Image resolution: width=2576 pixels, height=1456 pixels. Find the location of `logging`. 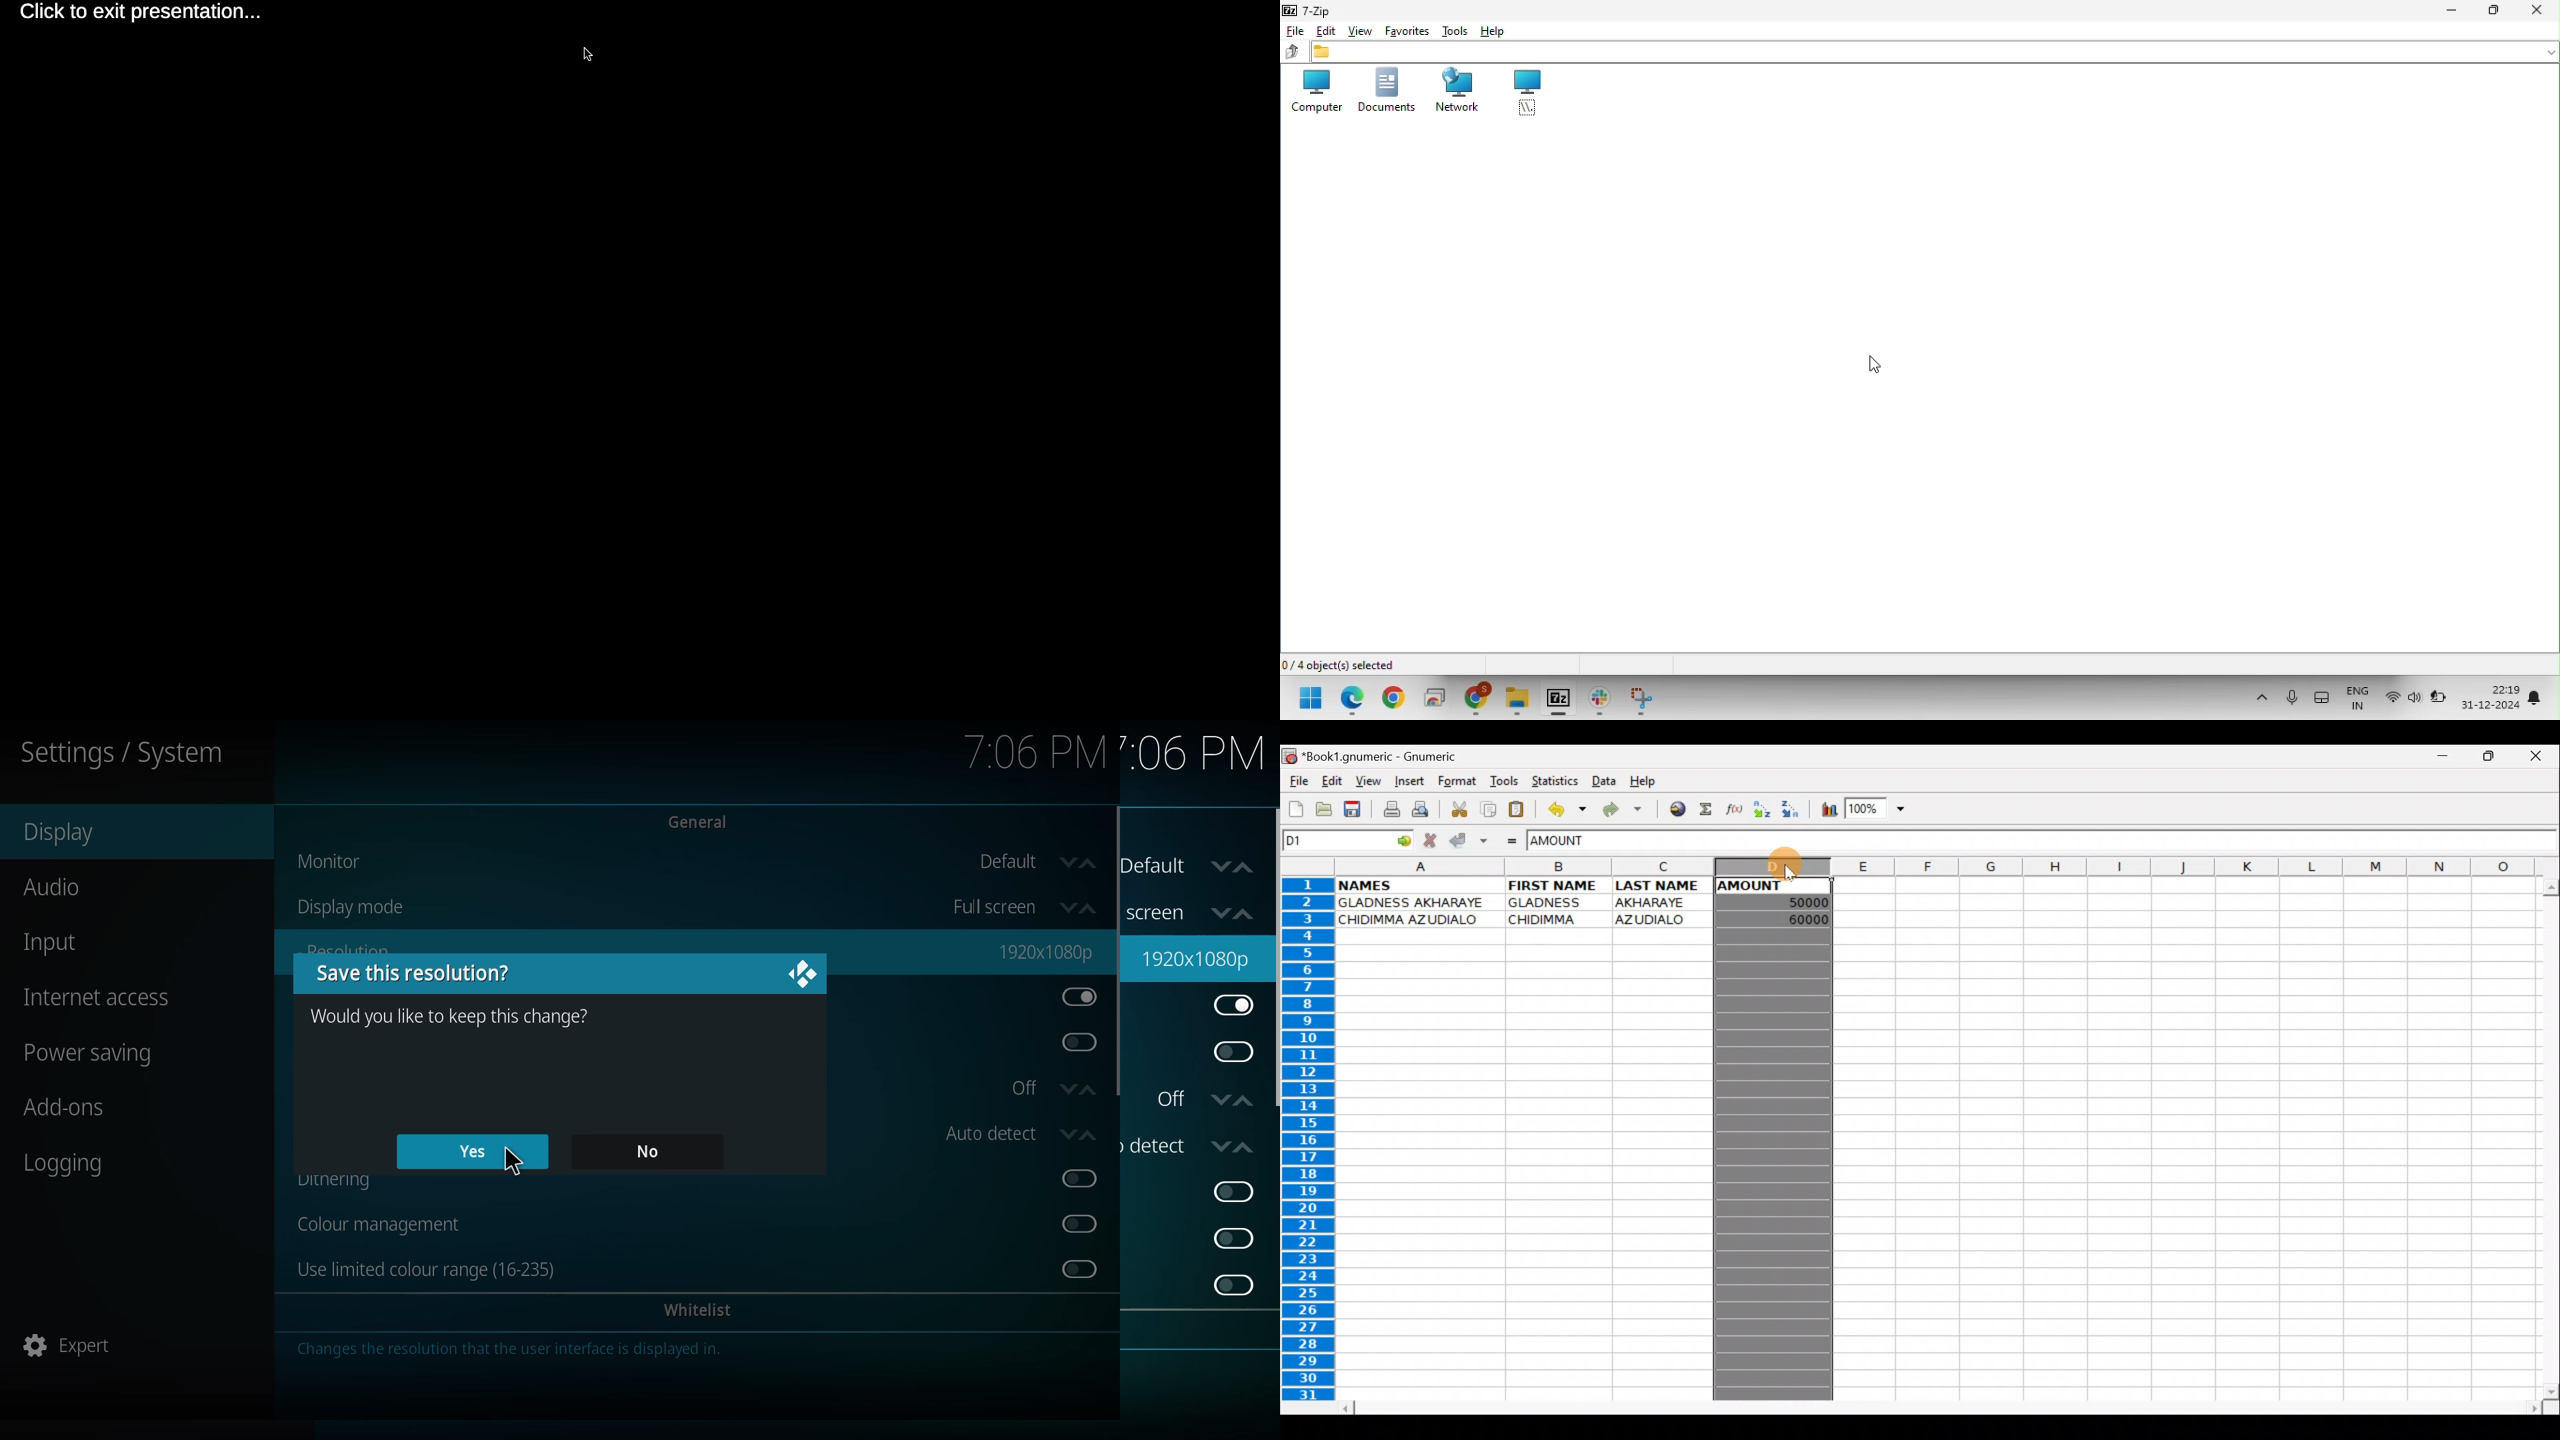

logging is located at coordinates (81, 1179).